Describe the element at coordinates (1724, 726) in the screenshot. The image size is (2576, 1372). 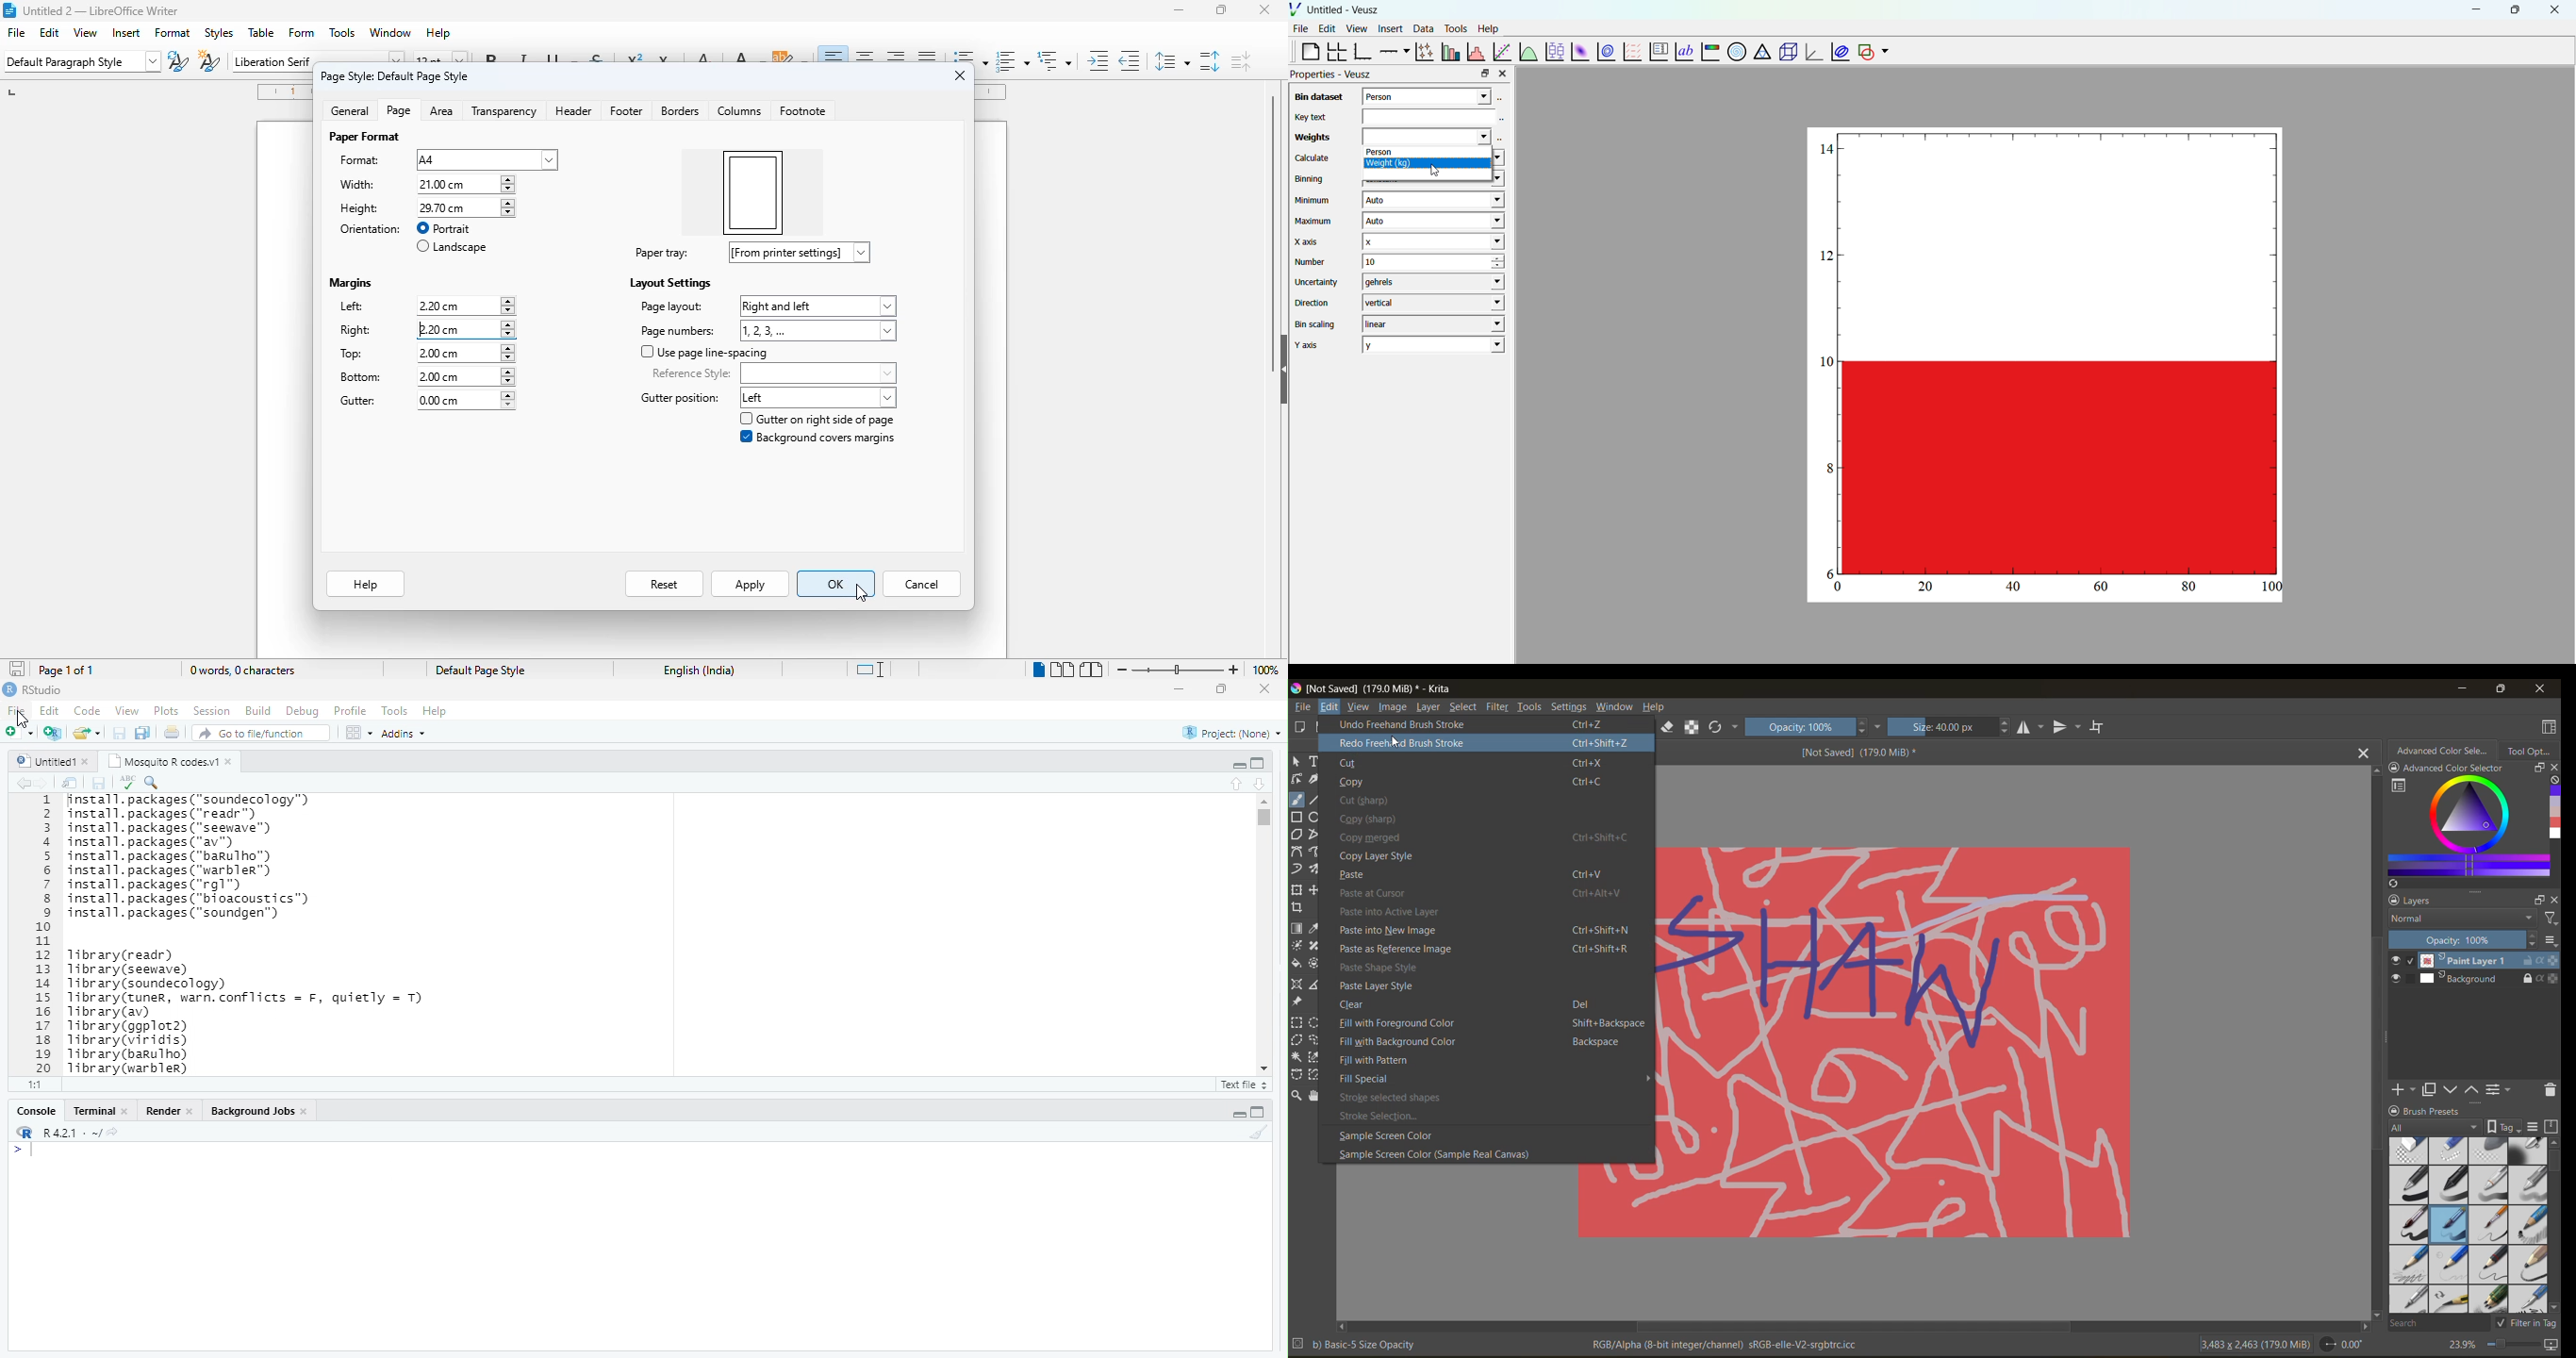
I see `reload original preset` at that location.